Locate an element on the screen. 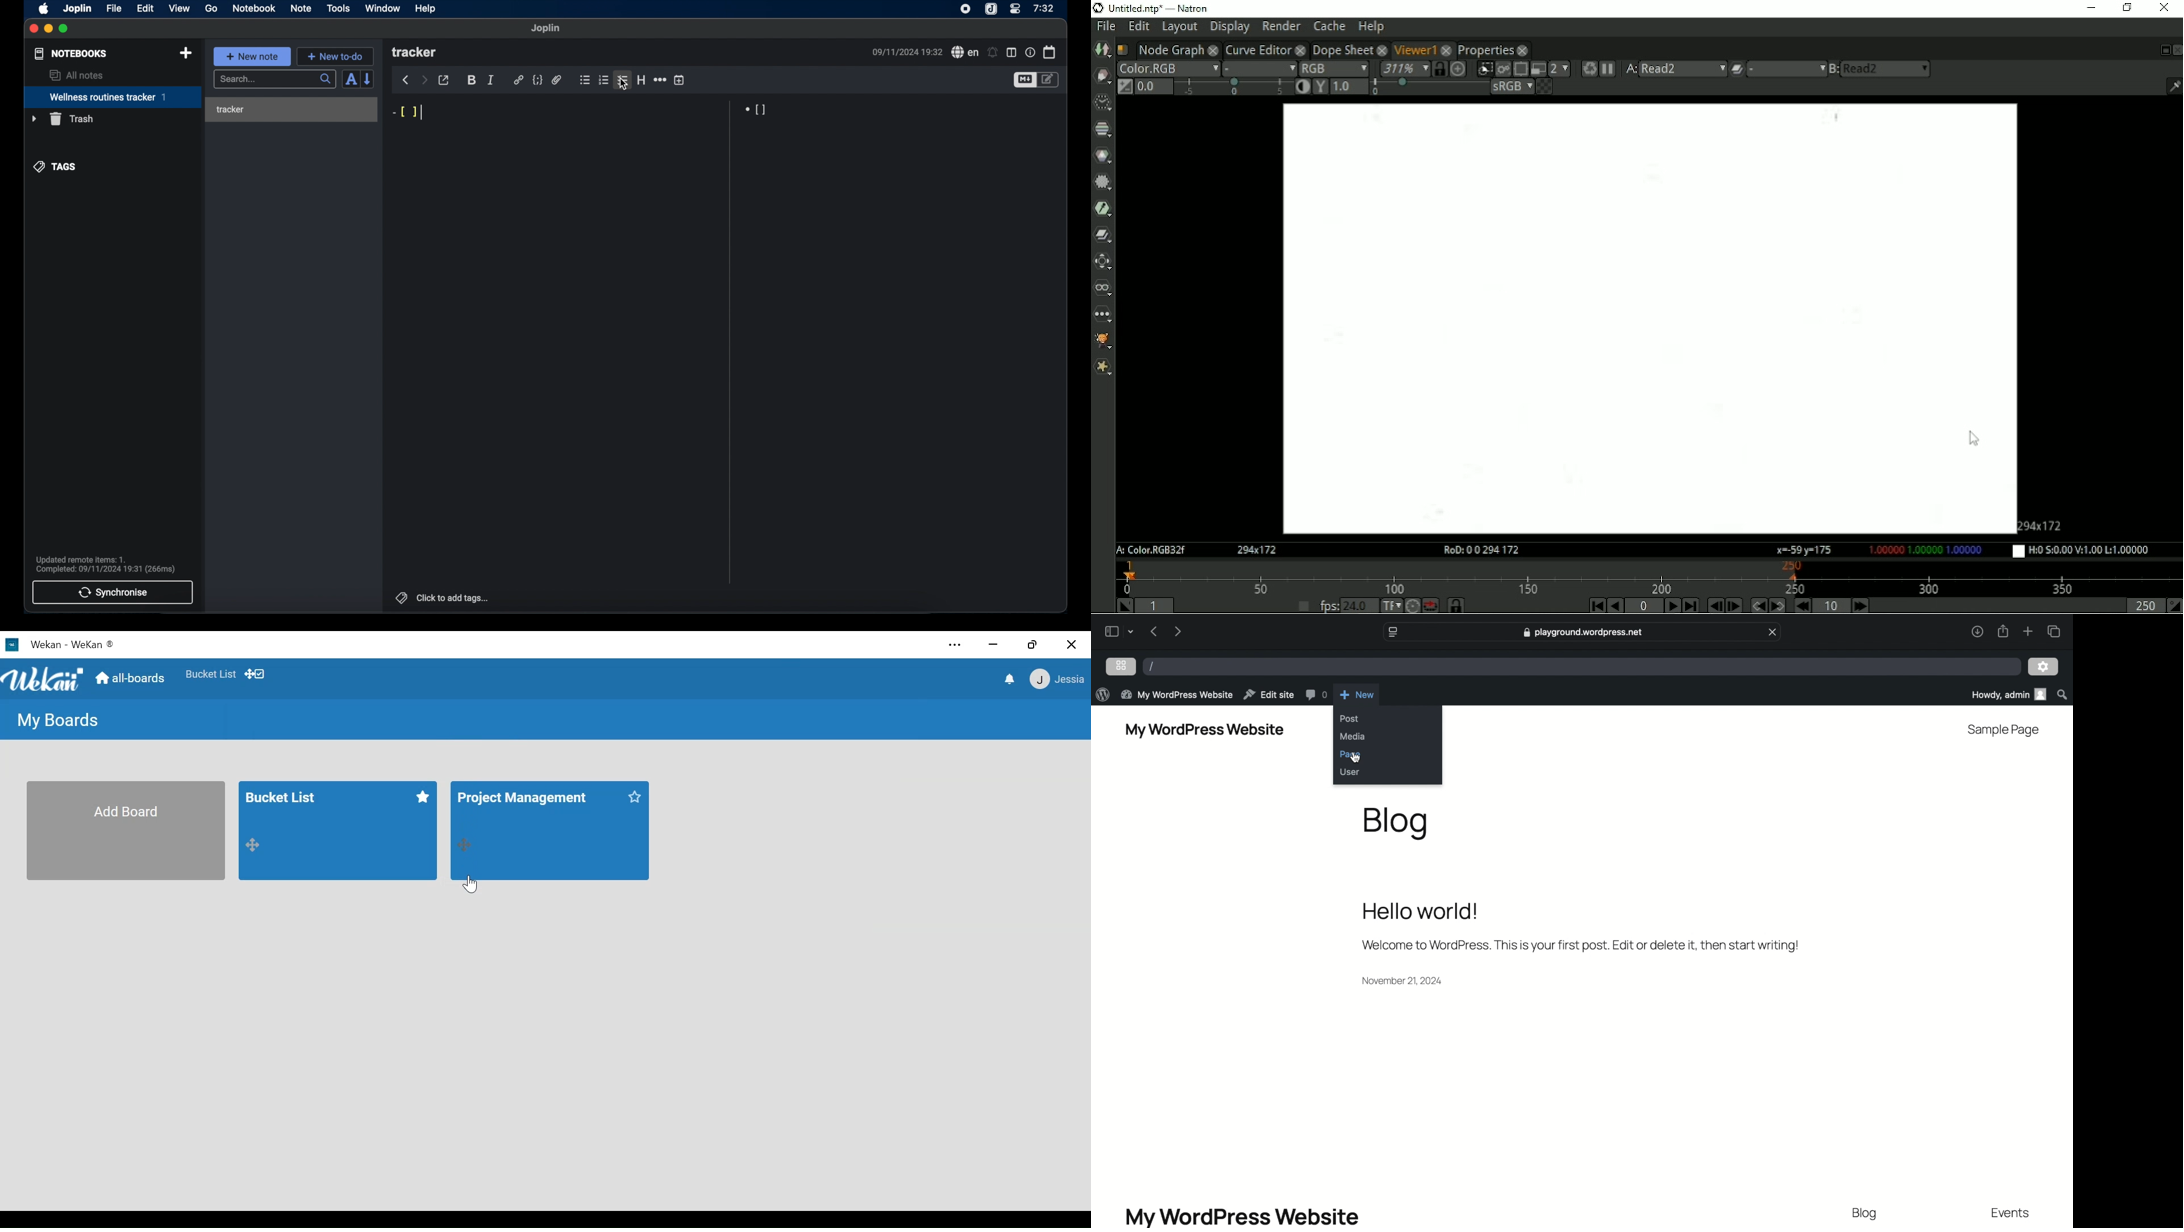  Show Desktop drag handles is located at coordinates (255, 674).